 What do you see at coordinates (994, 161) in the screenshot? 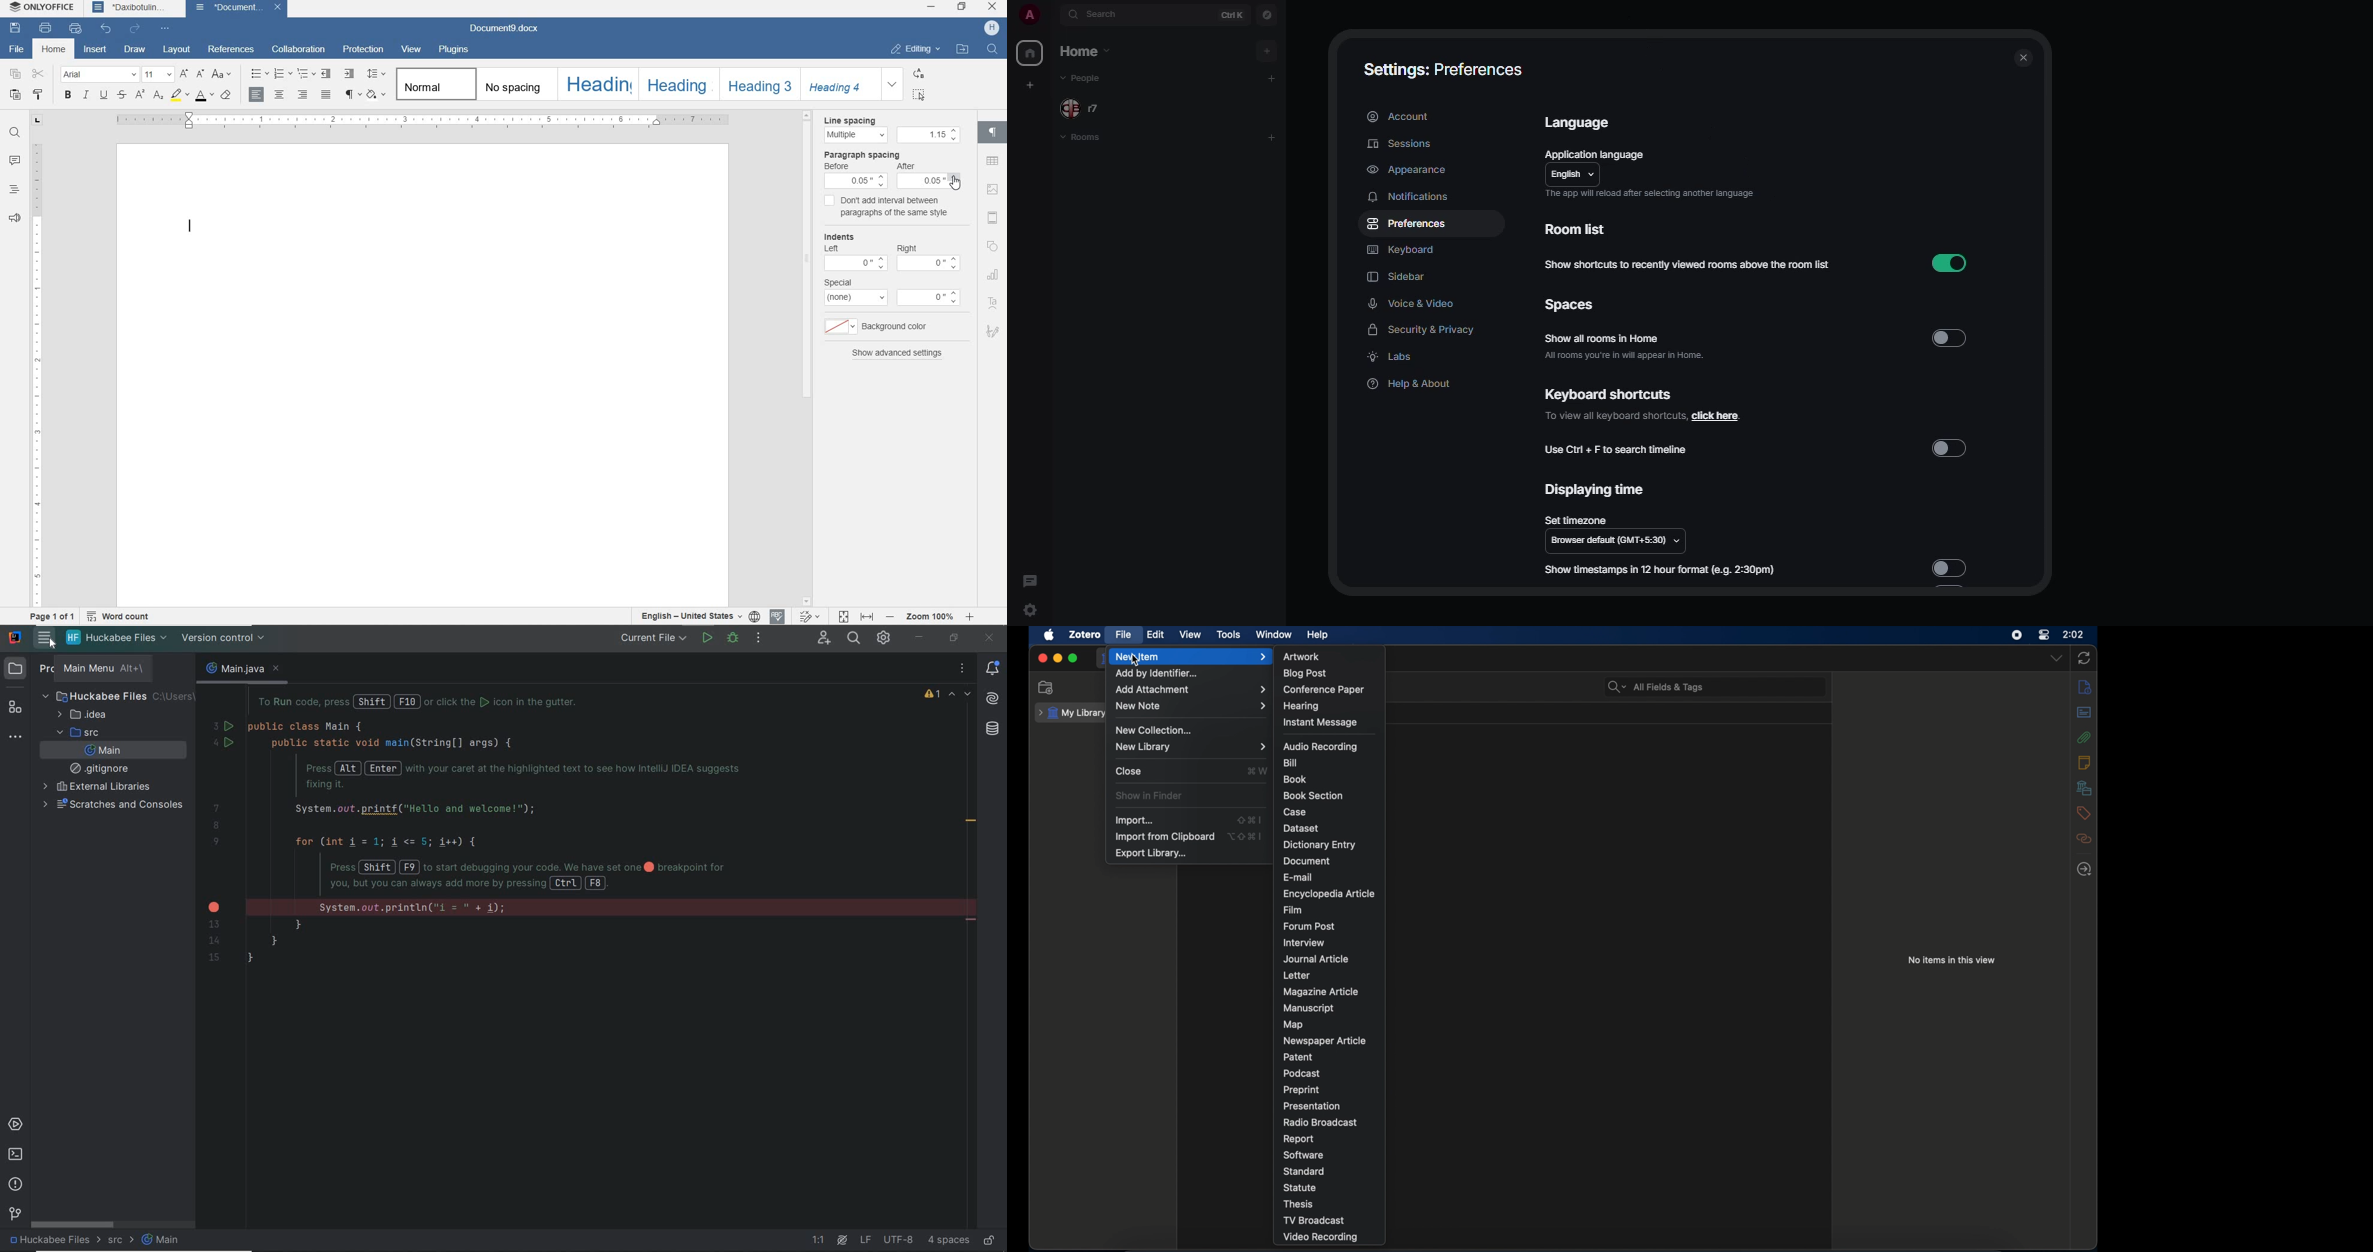
I see `table` at bounding box center [994, 161].